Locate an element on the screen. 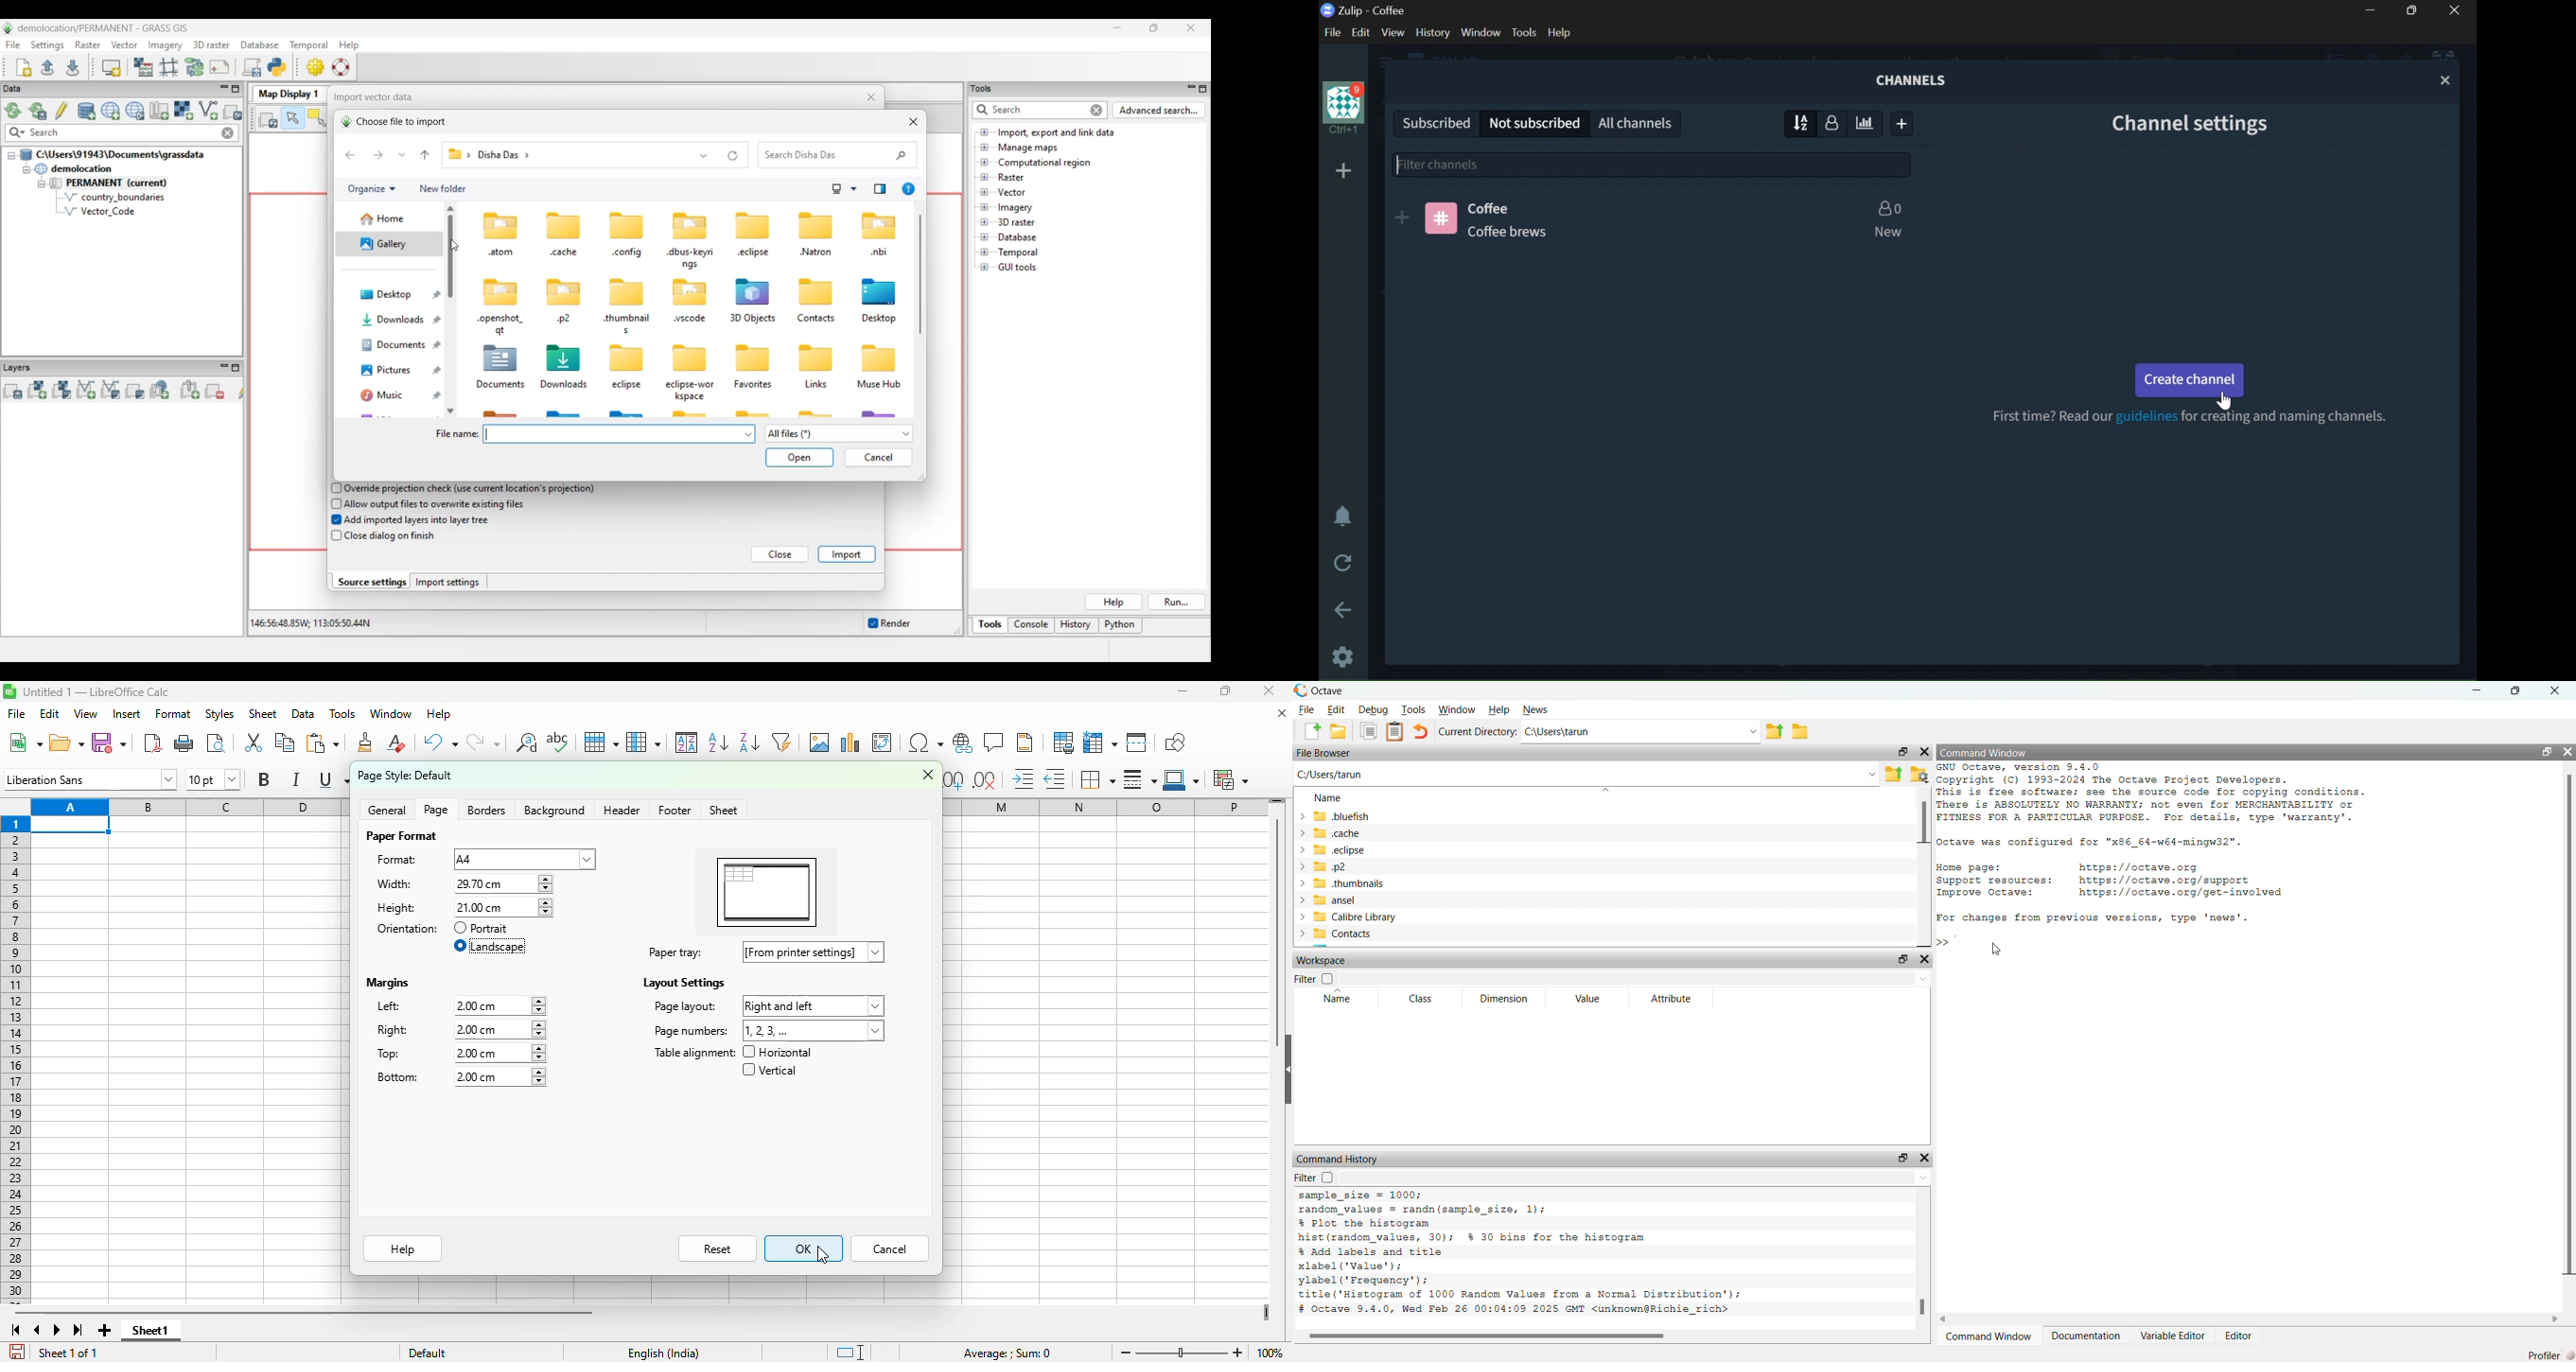 The image size is (2576, 1372). HISTORY is located at coordinates (1434, 32).